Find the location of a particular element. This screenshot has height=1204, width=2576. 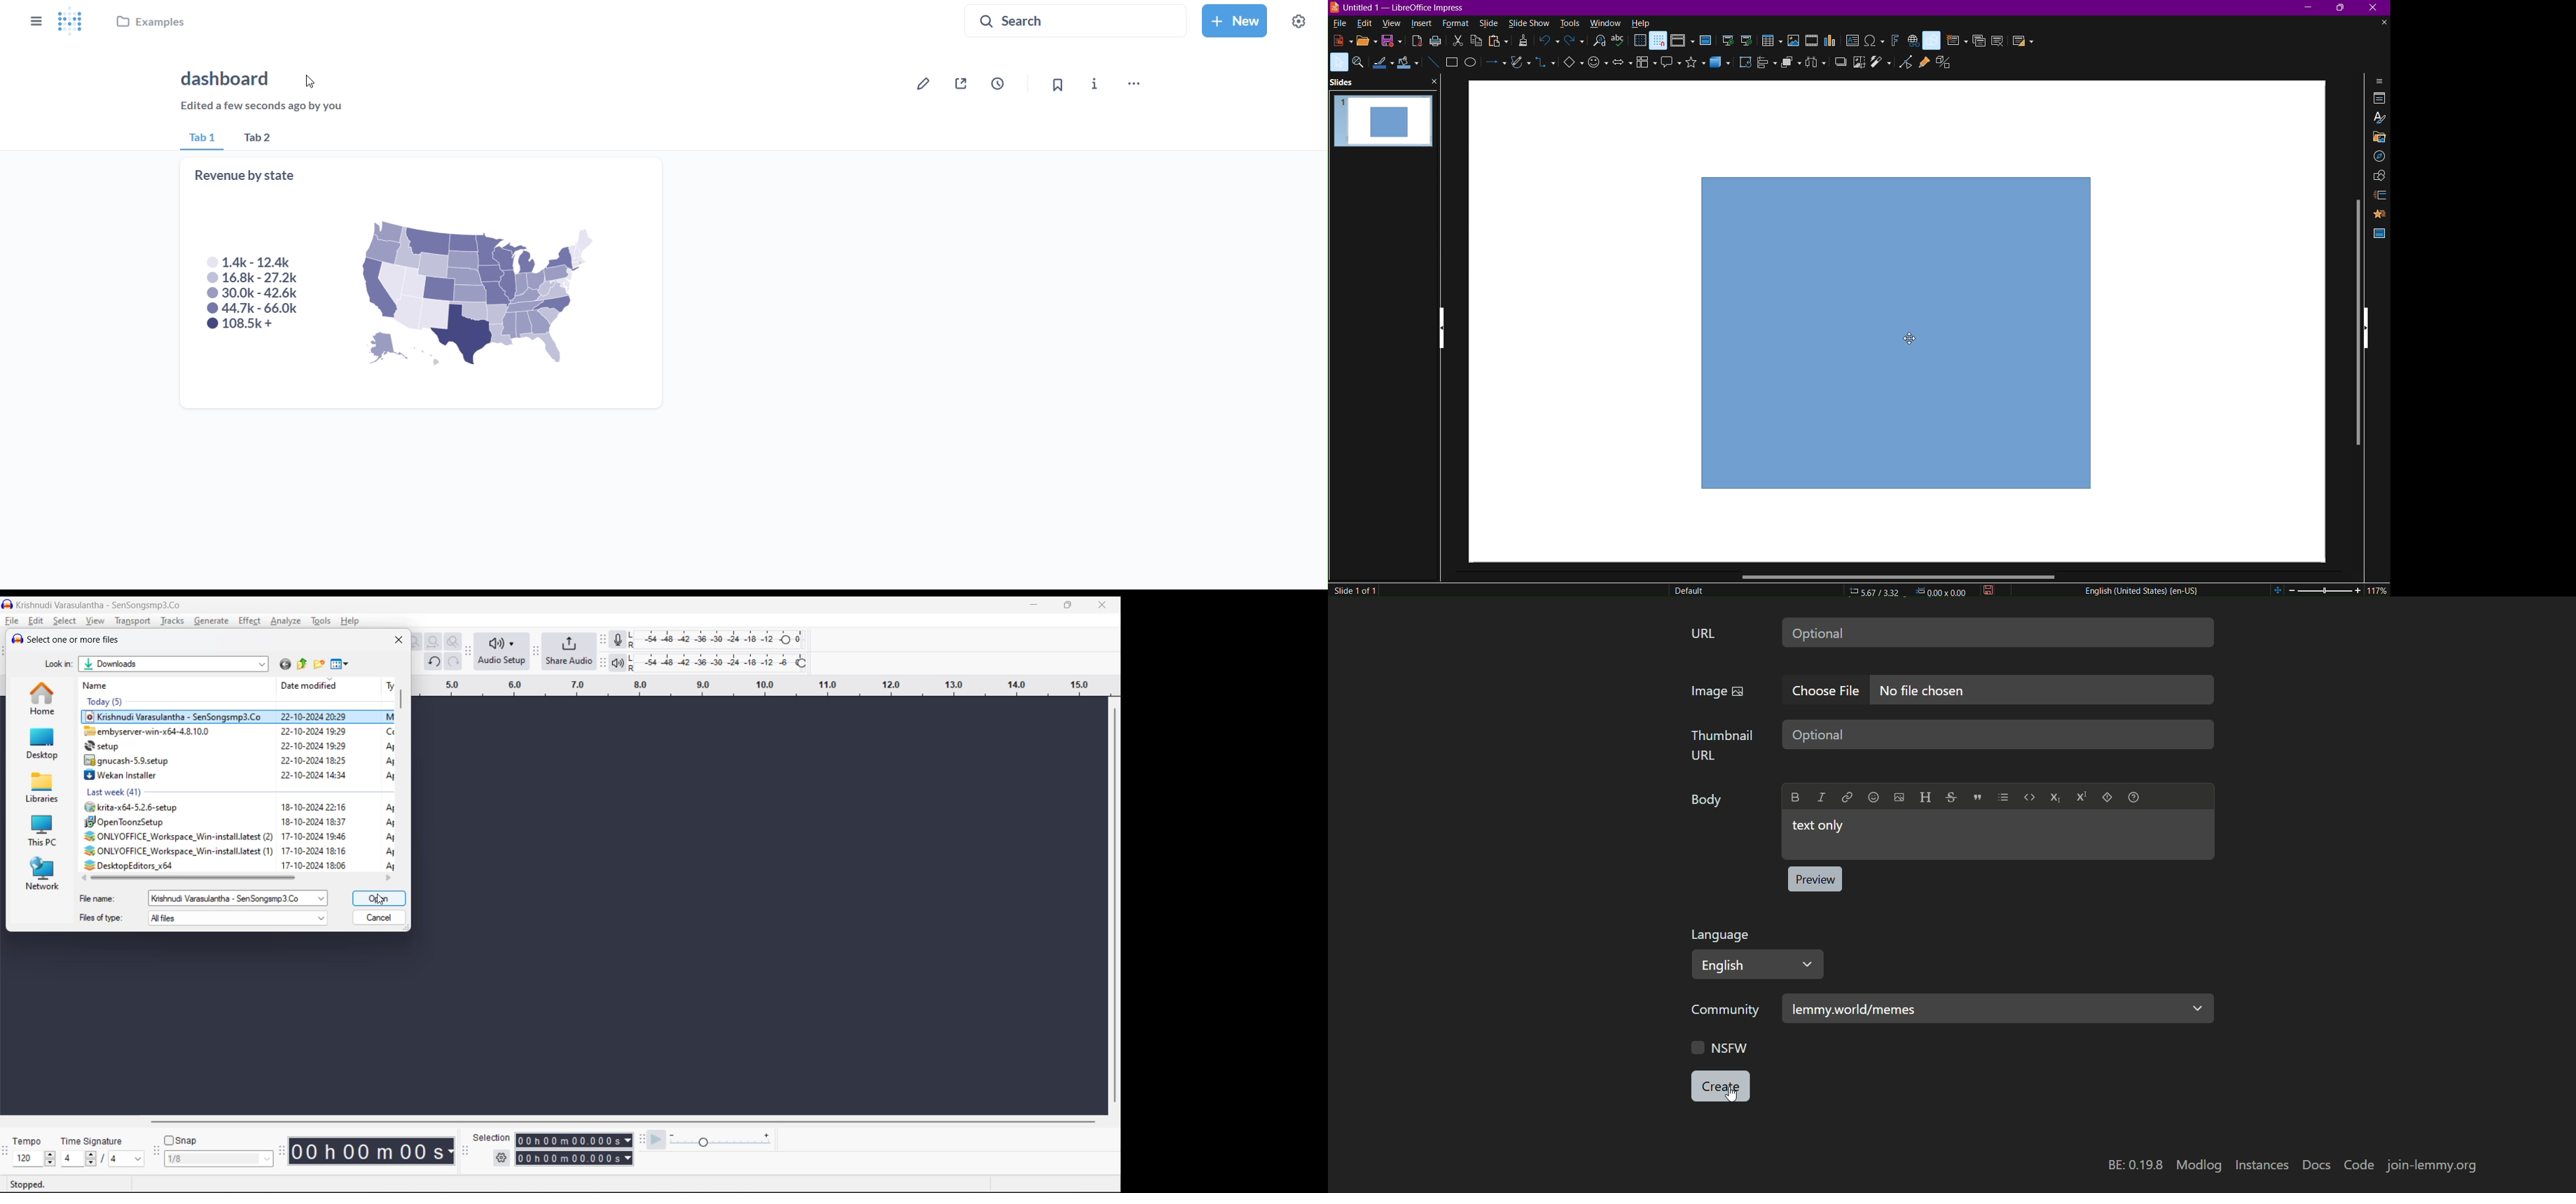

Select is located at coordinates (1338, 63).